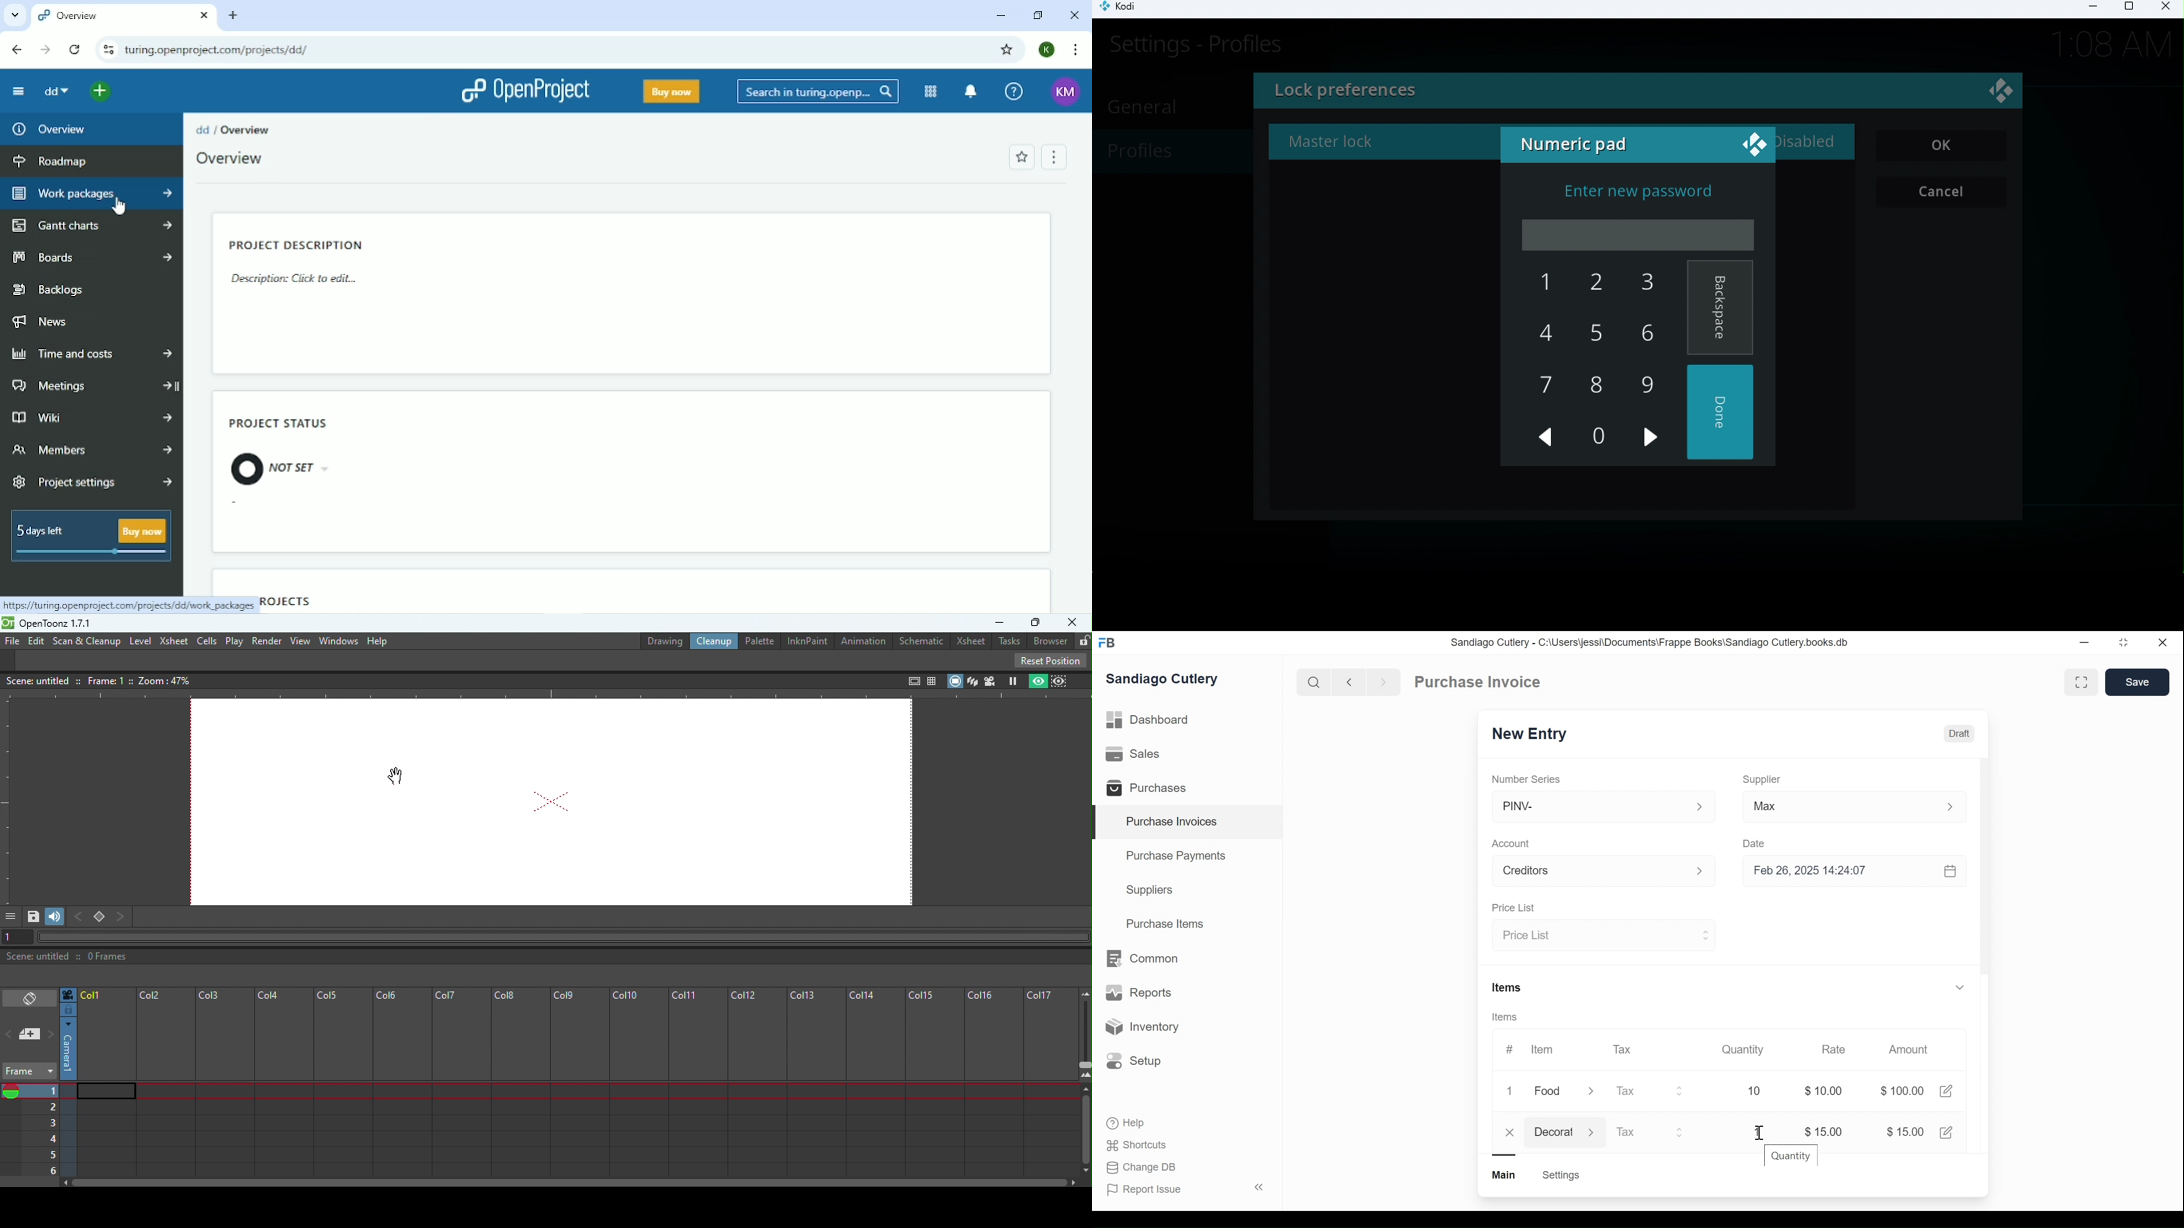  What do you see at coordinates (1833, 1049) in the screenshot?
I see `Rate` at bounding box center [1833, 1049].